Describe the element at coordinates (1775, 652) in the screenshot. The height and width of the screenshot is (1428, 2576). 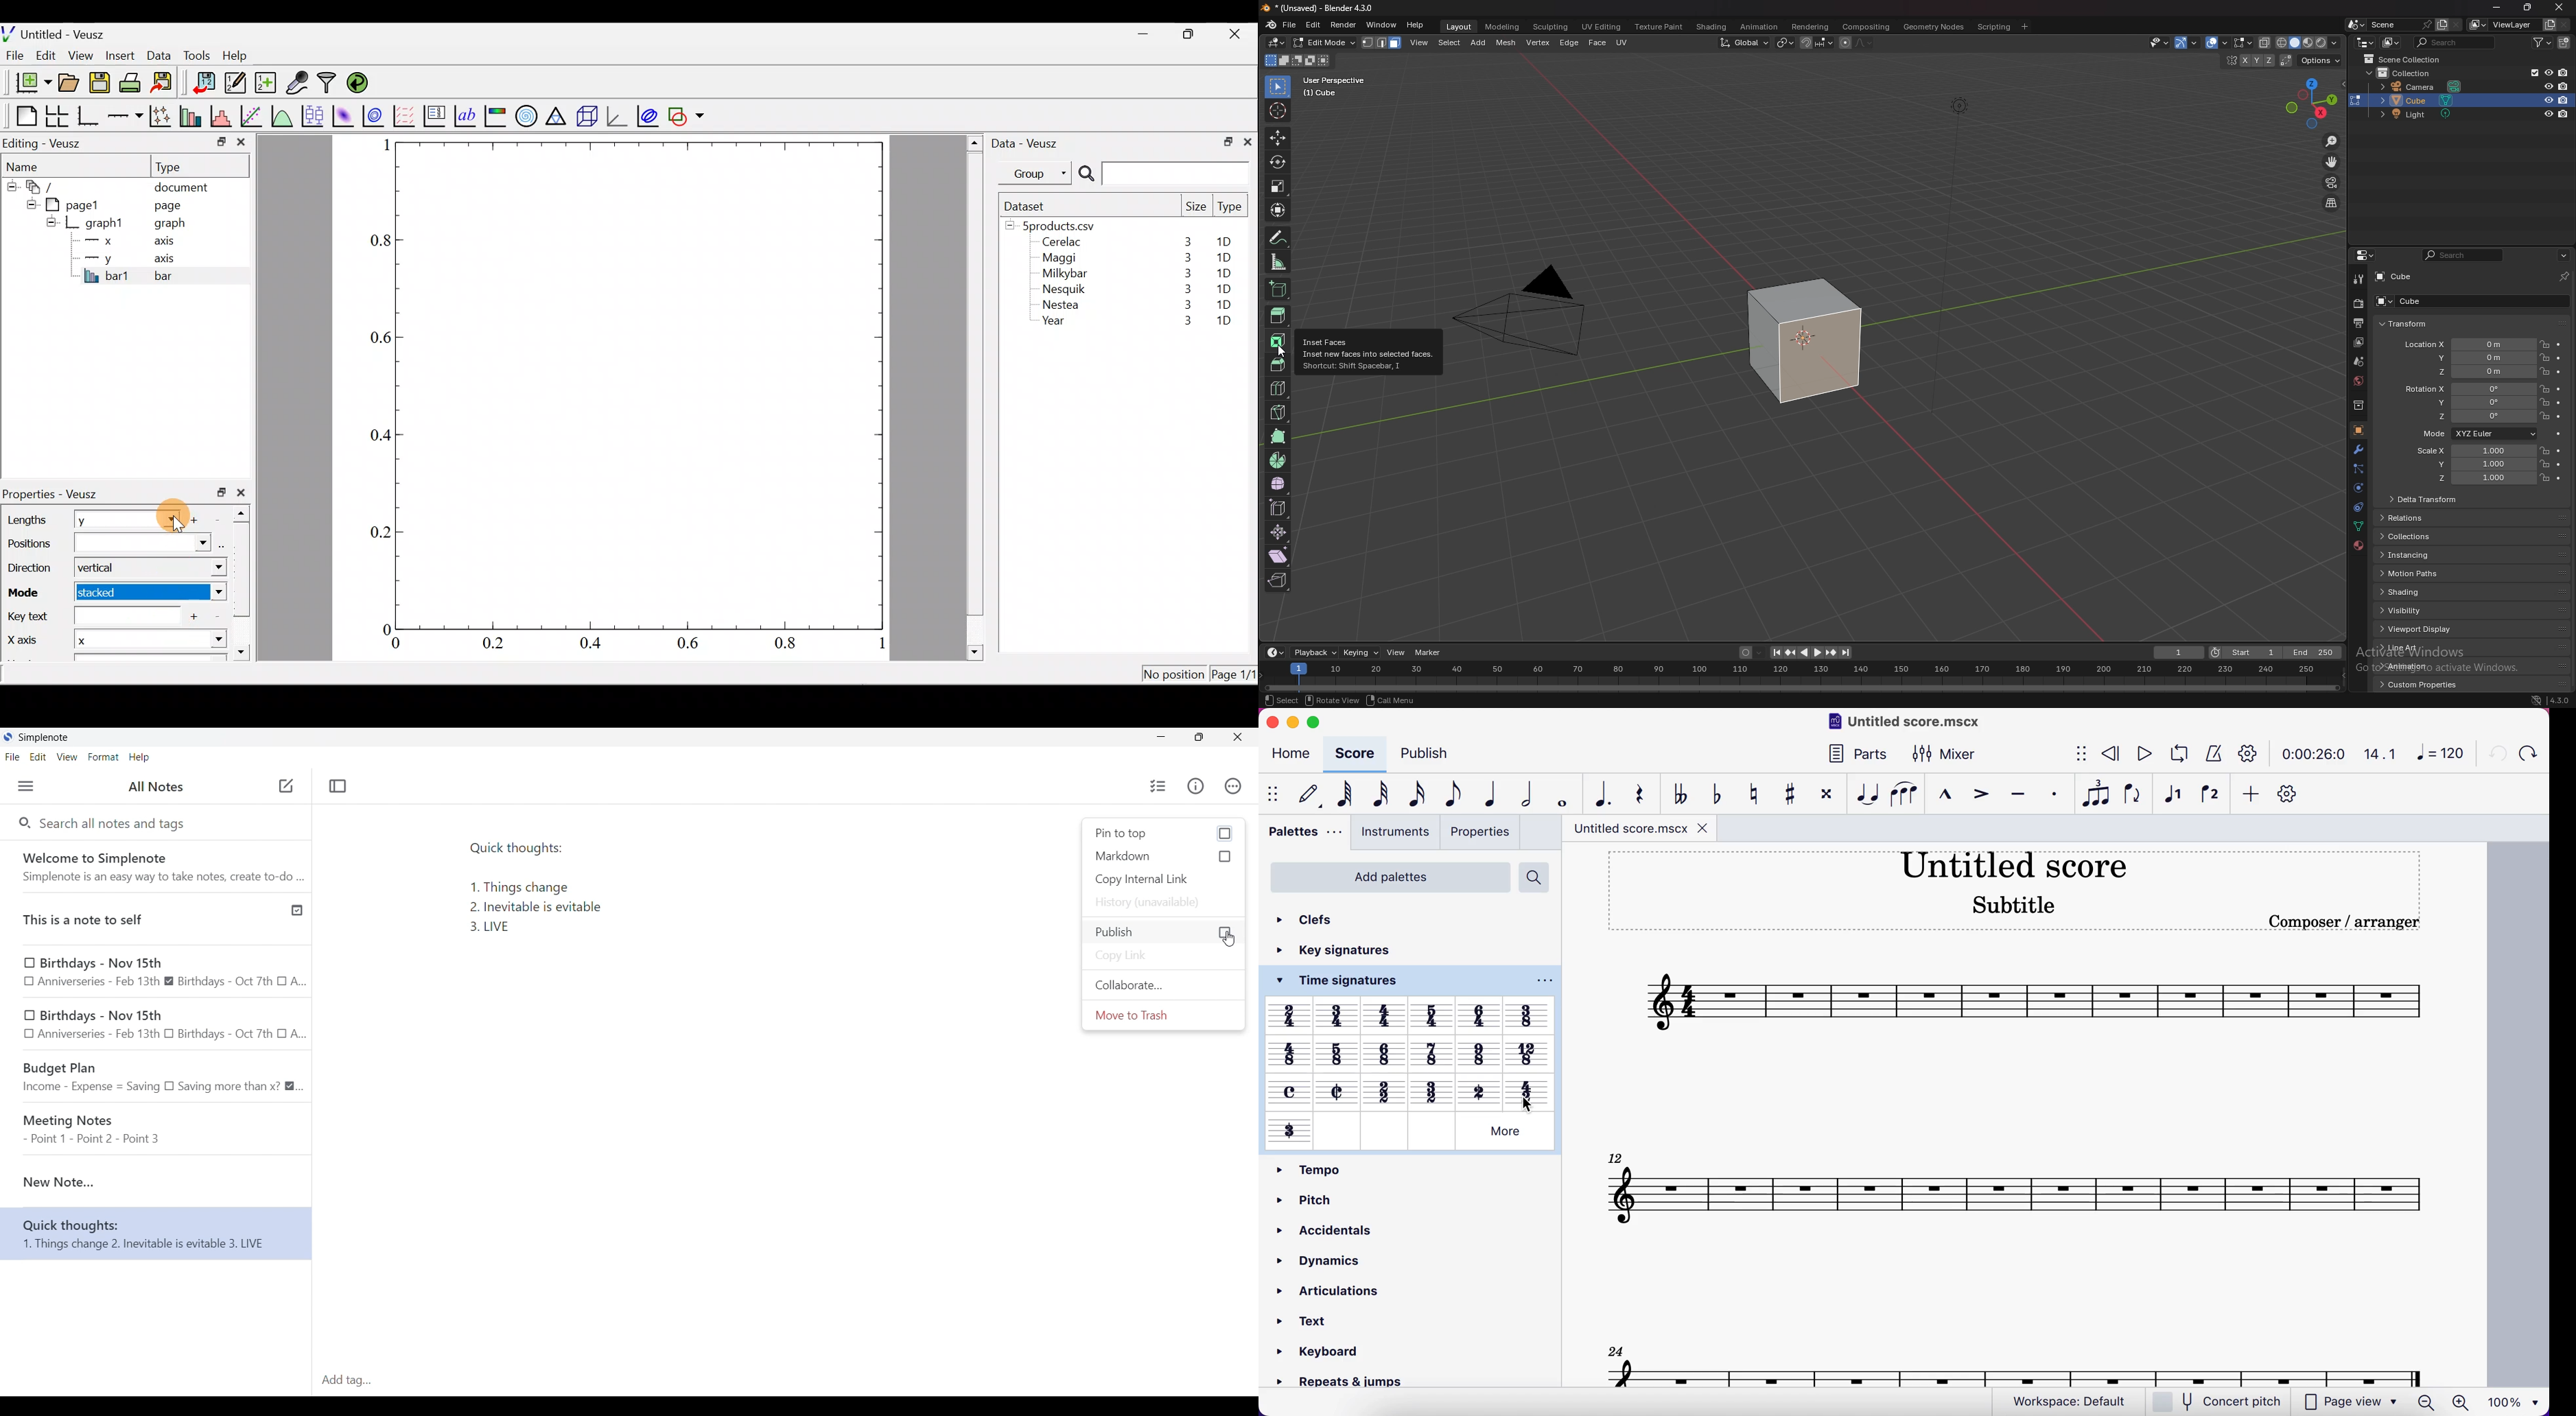
I see `jump to endpoint` at that location.